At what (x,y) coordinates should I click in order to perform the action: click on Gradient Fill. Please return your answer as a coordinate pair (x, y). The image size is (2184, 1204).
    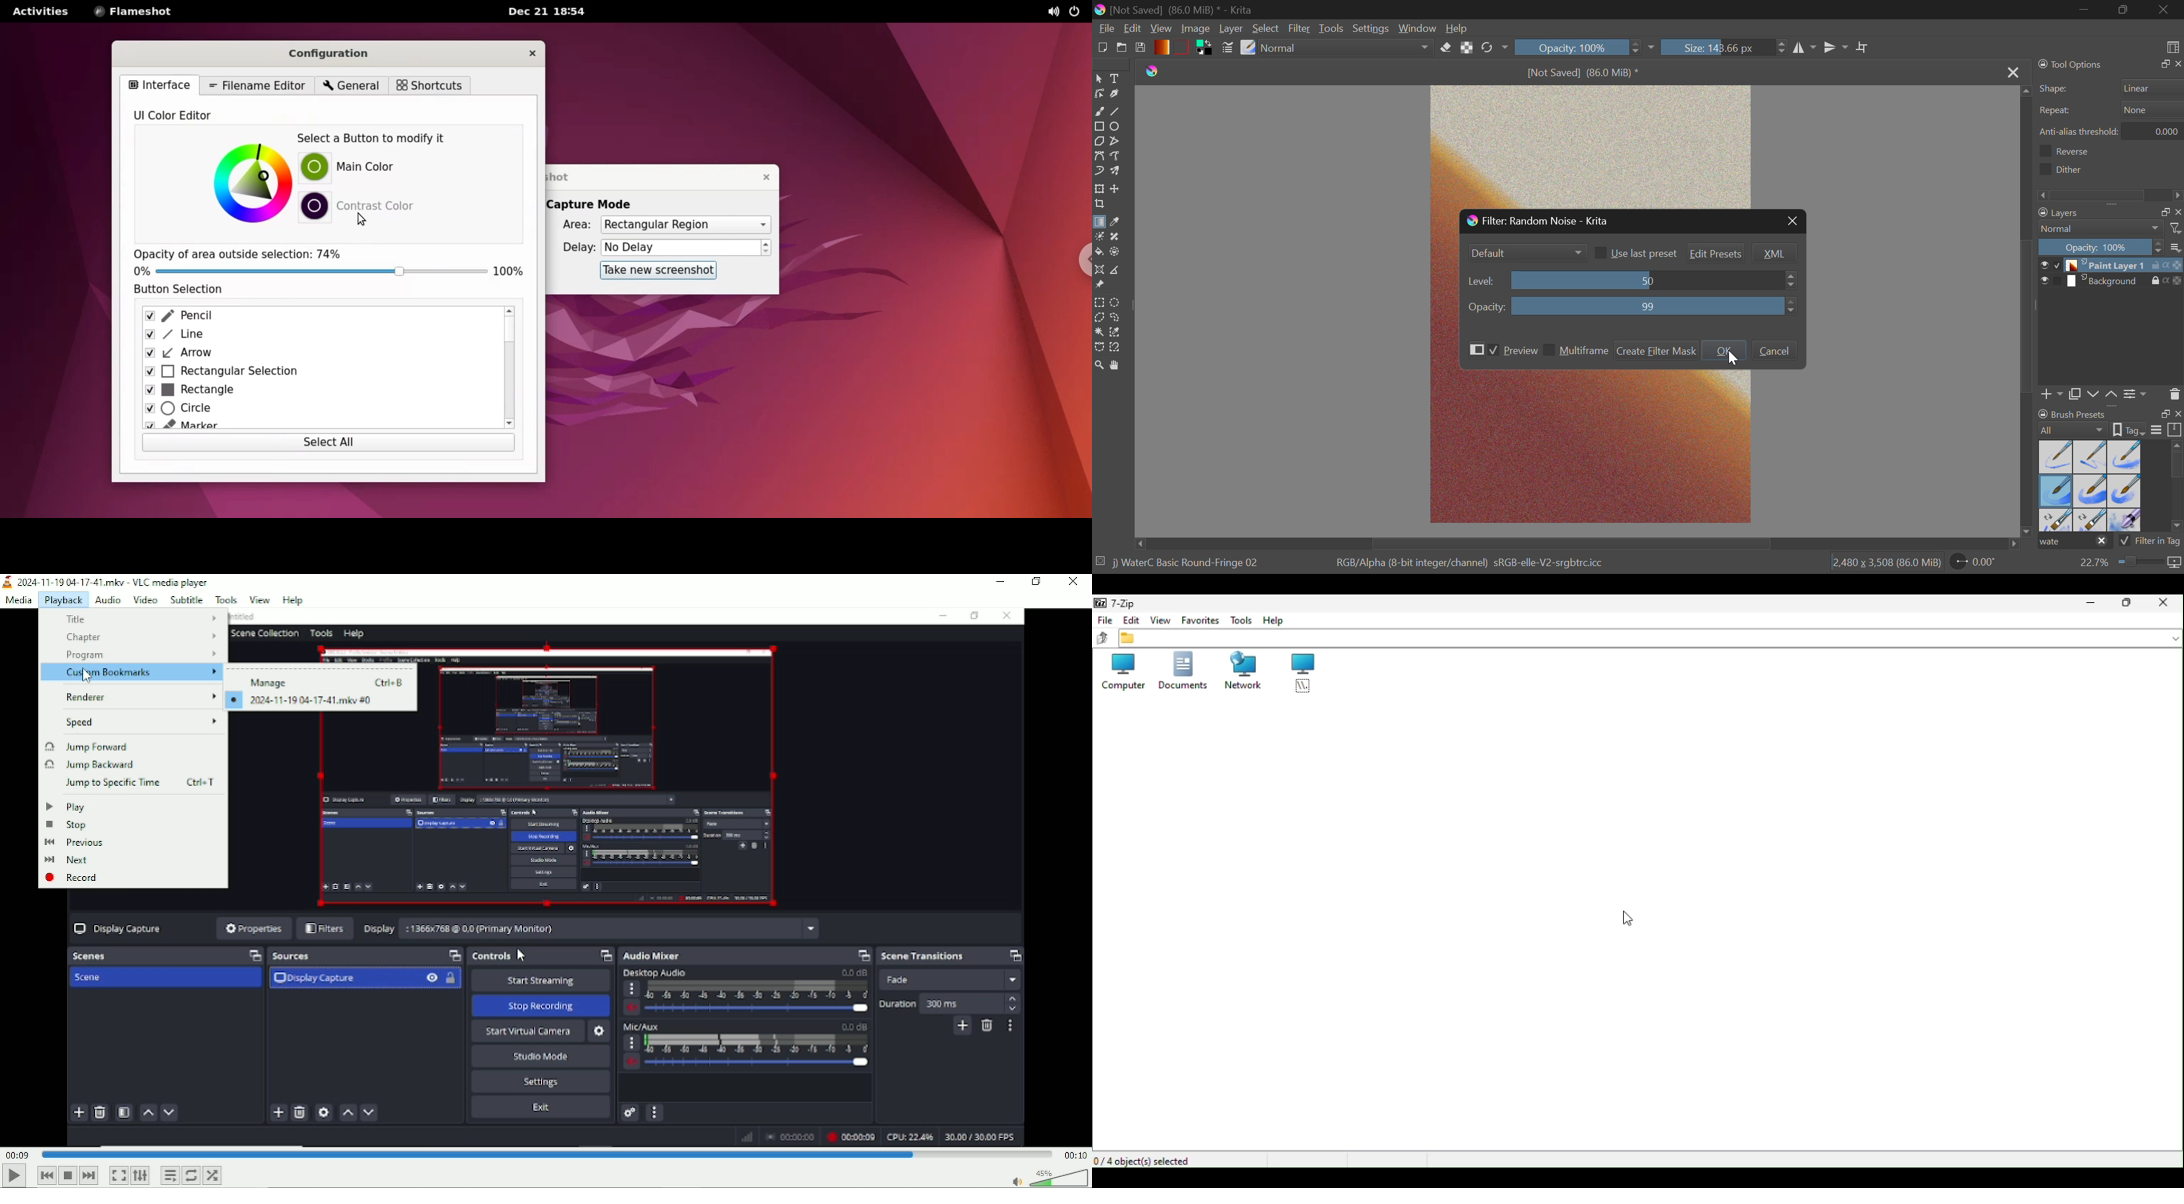
    Looking at the image, I should click on (1100, 223).